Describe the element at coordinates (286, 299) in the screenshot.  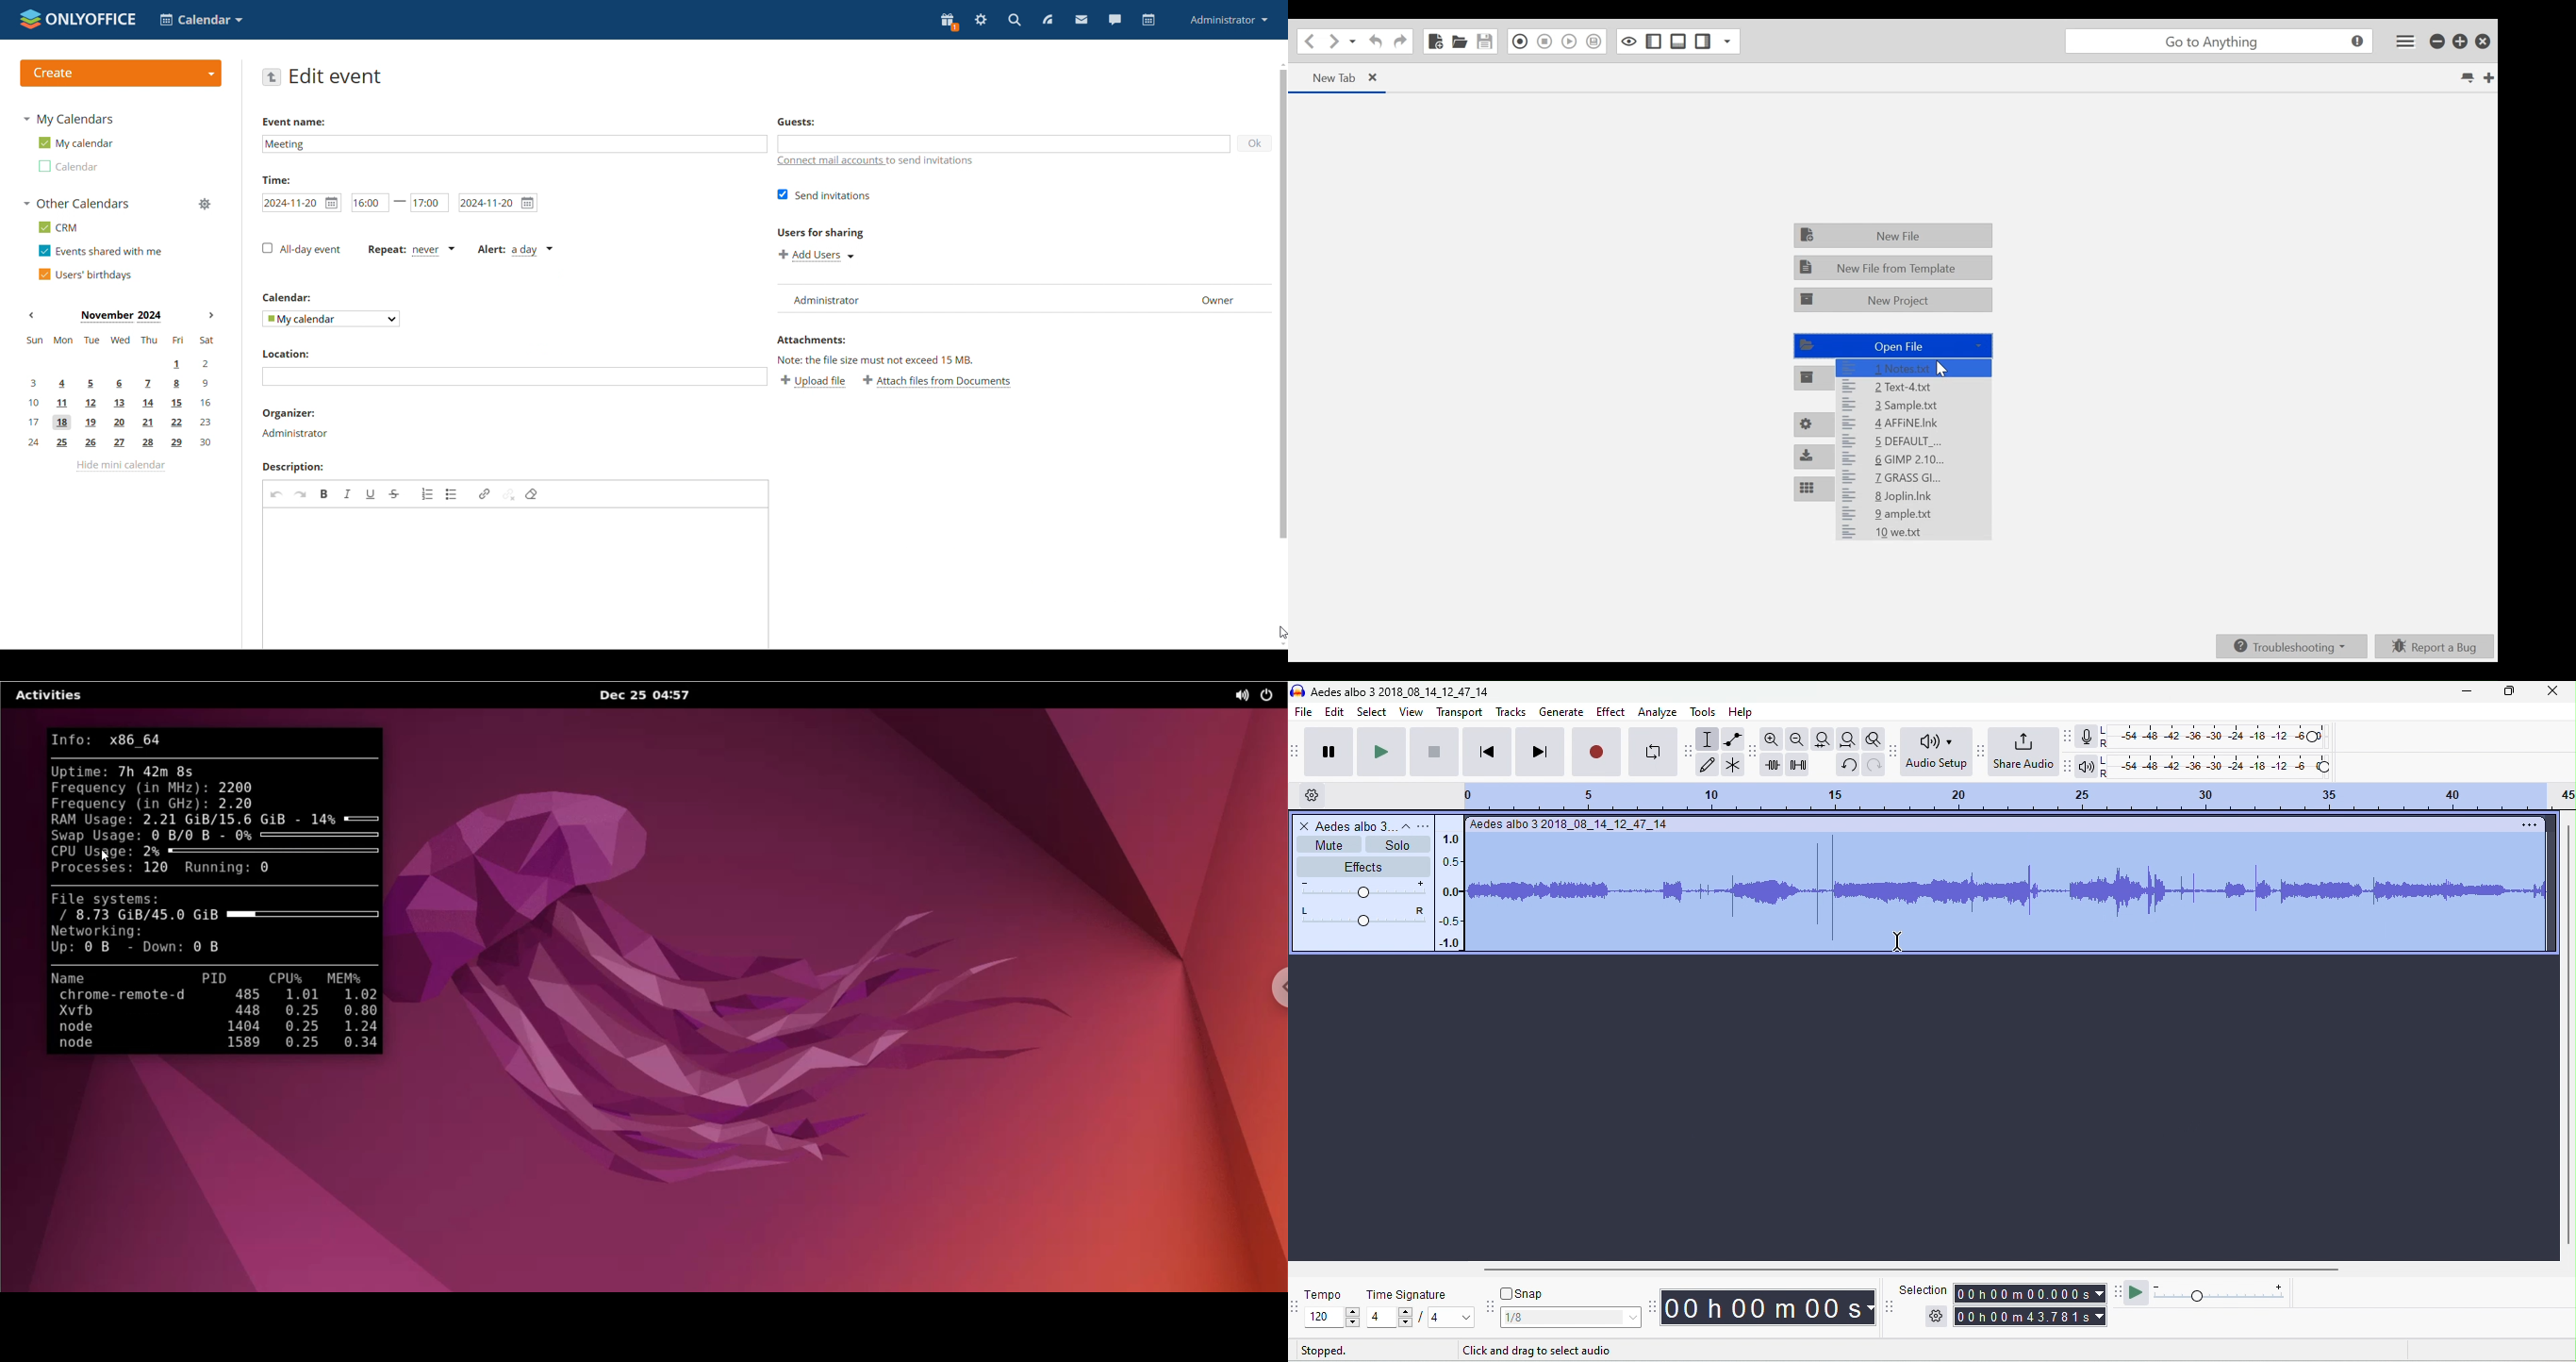
I see `Calendar` at that location.